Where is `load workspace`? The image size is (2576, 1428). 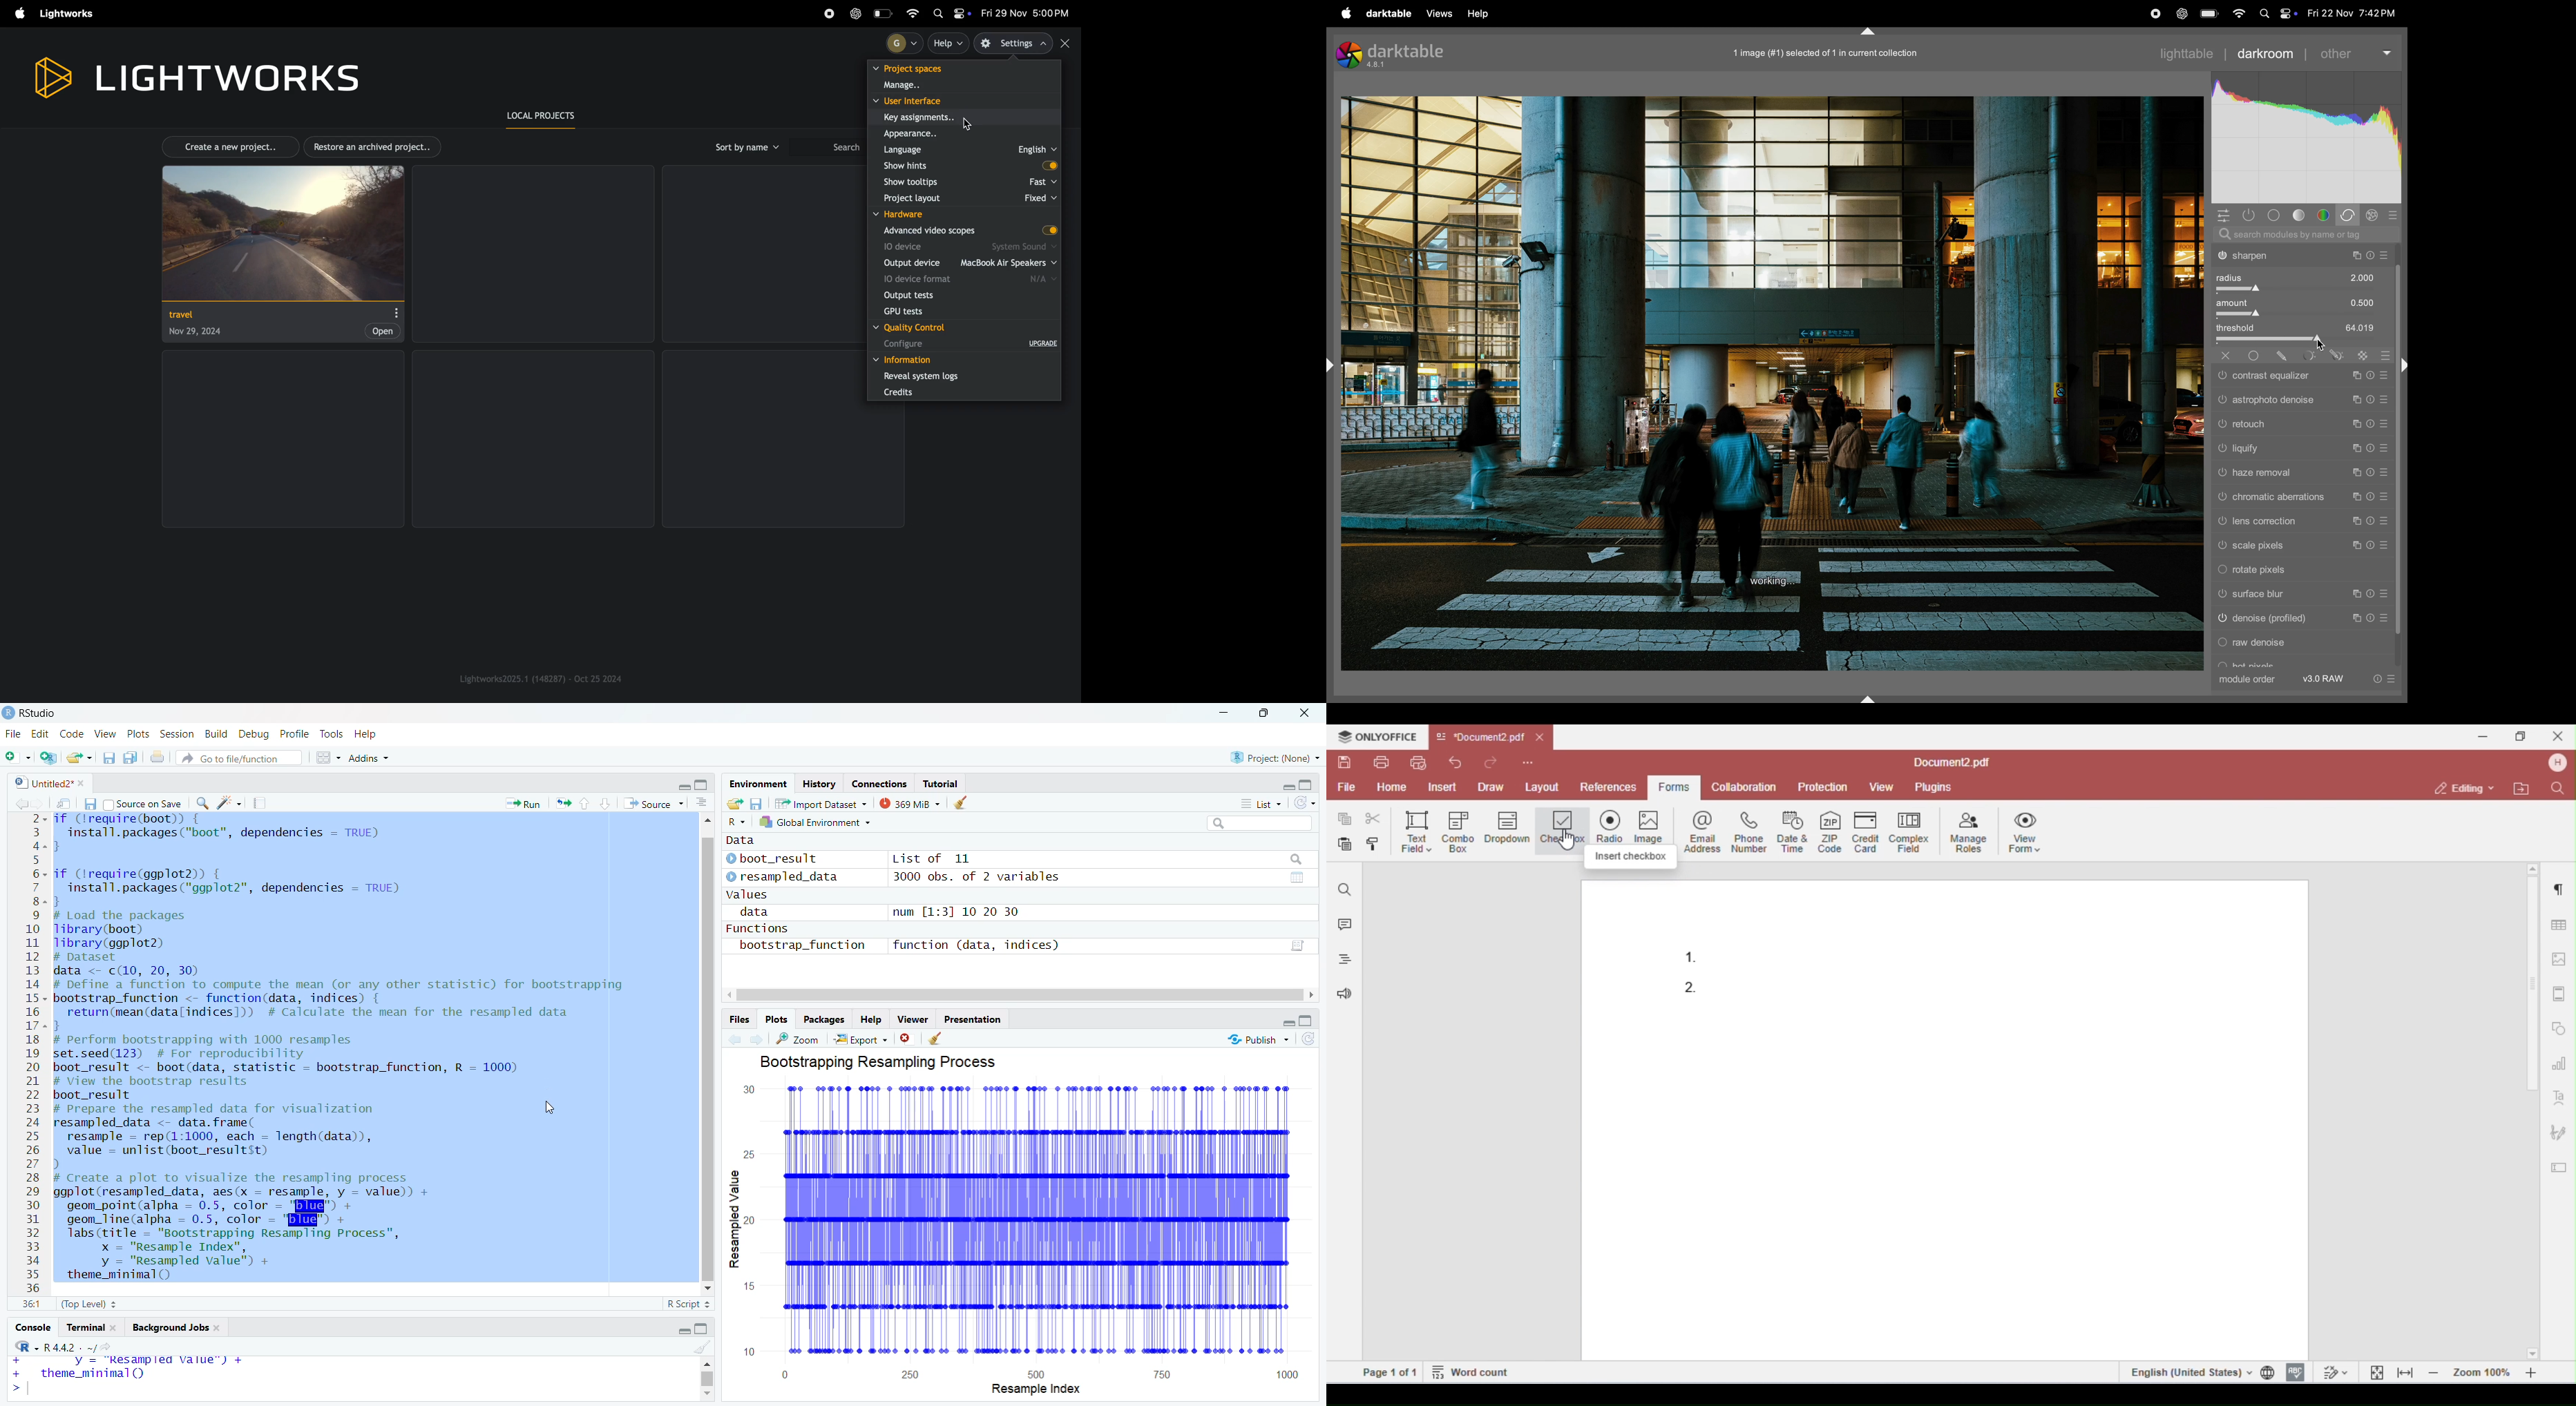
load workspace is located at coordinates (736, 803).